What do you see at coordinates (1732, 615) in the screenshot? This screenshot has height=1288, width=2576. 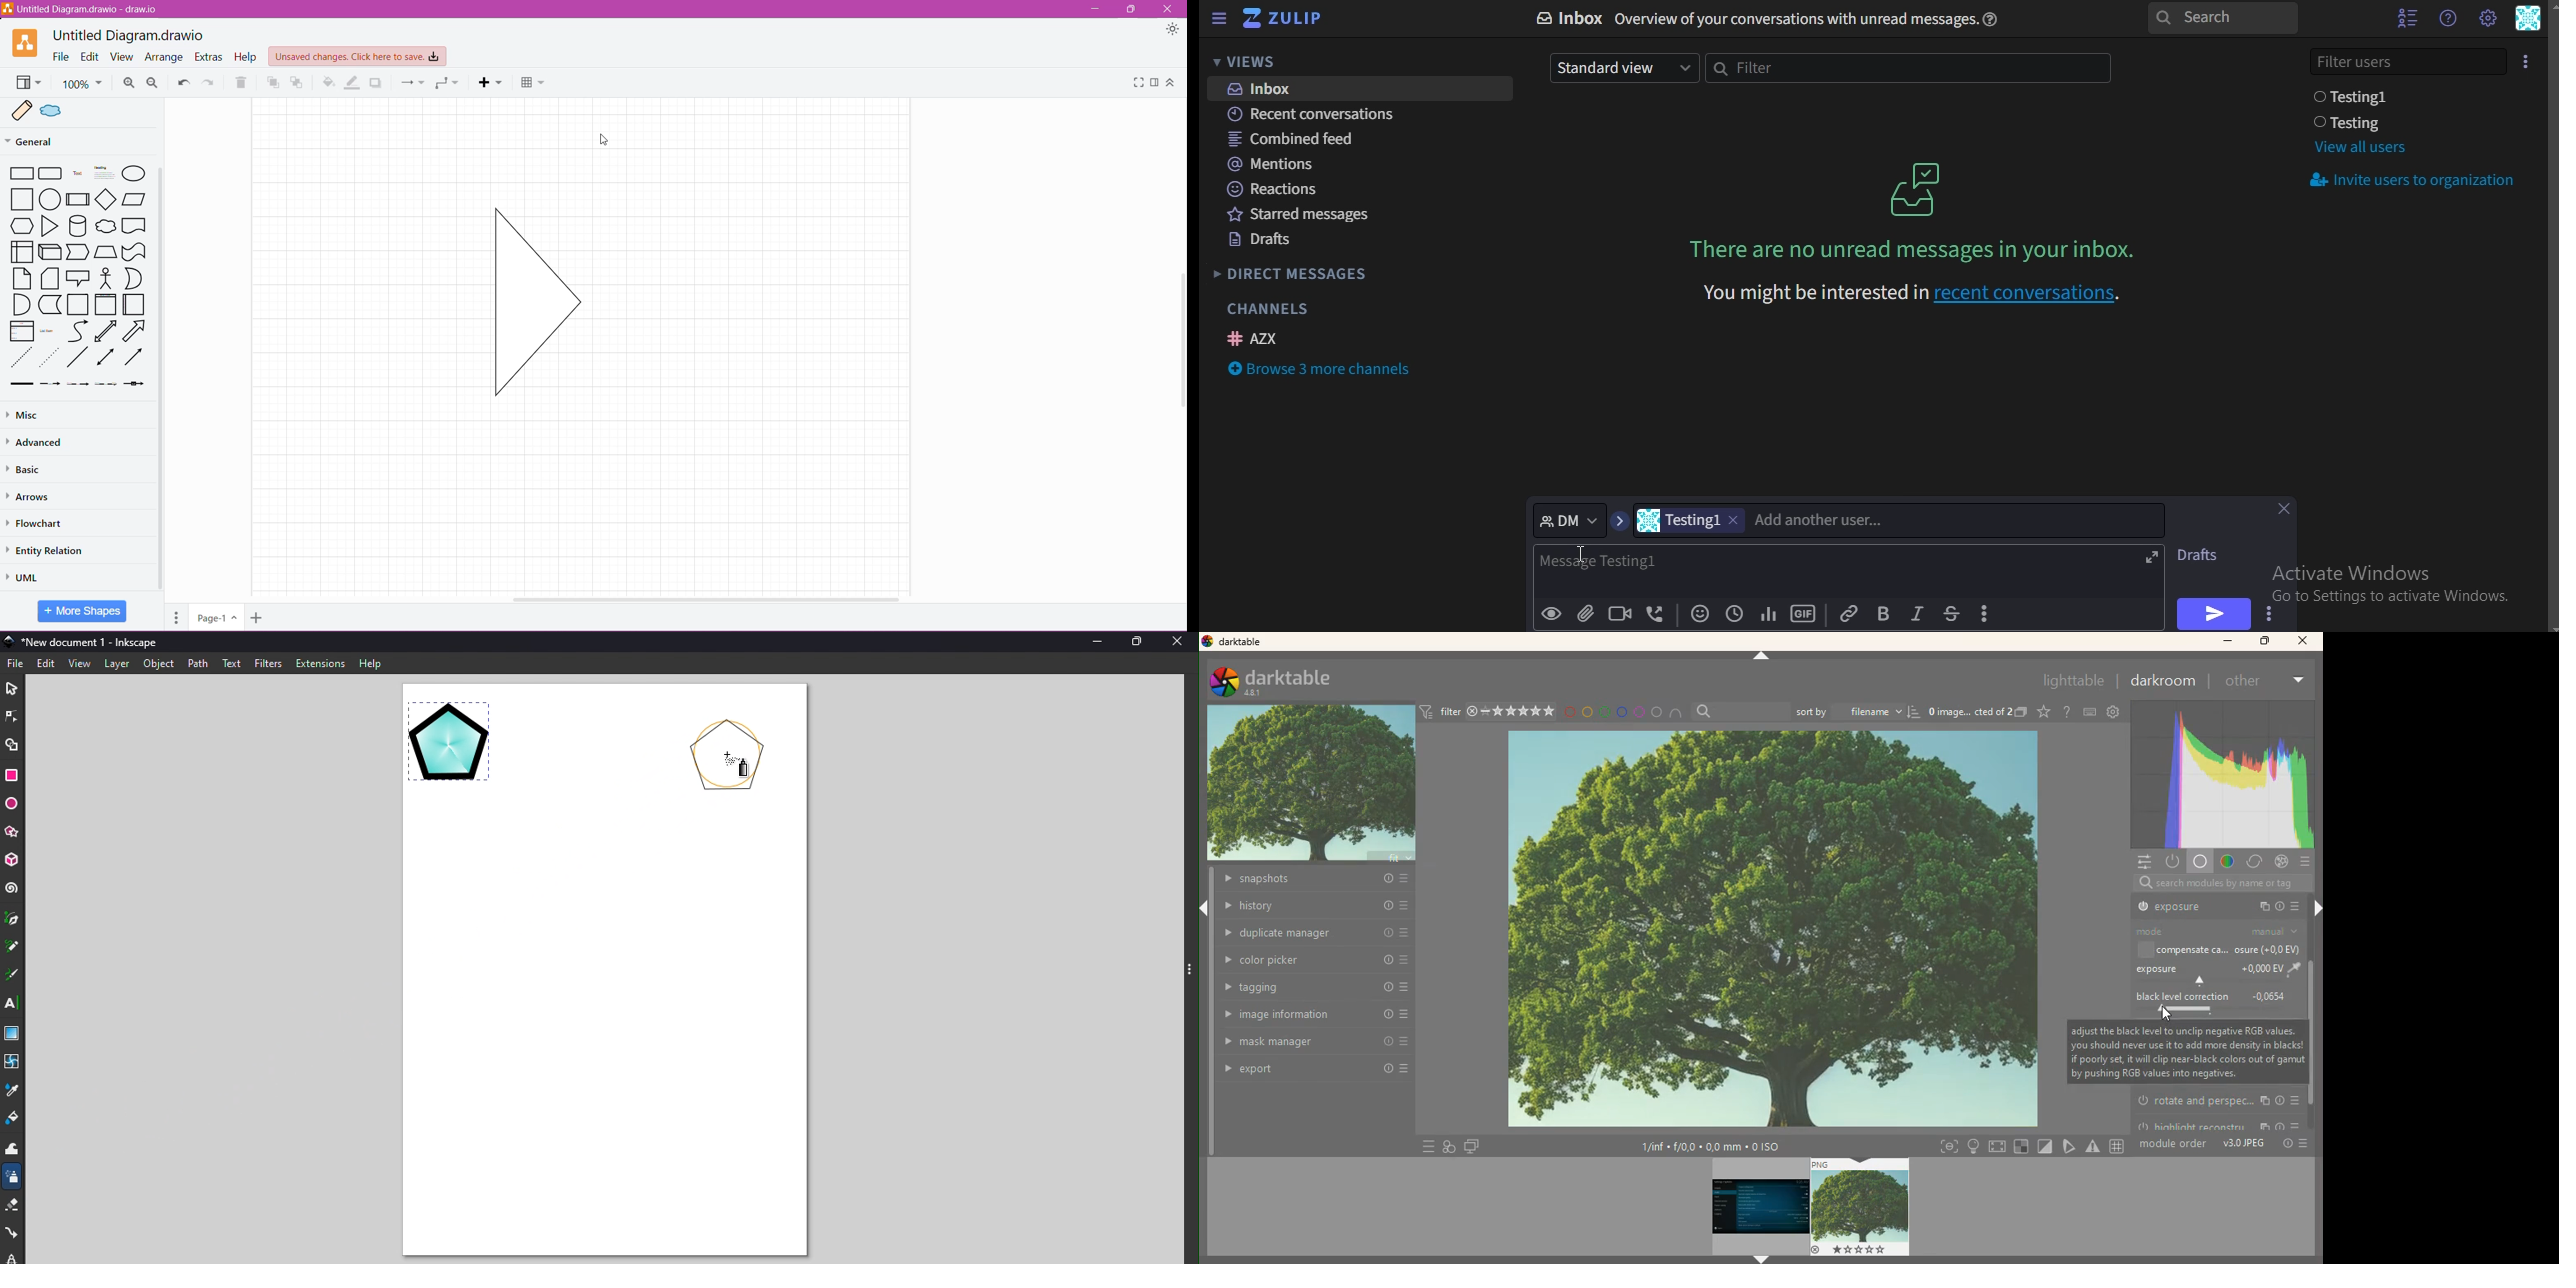 I see `add global time` at bounding box center [1732, 615].